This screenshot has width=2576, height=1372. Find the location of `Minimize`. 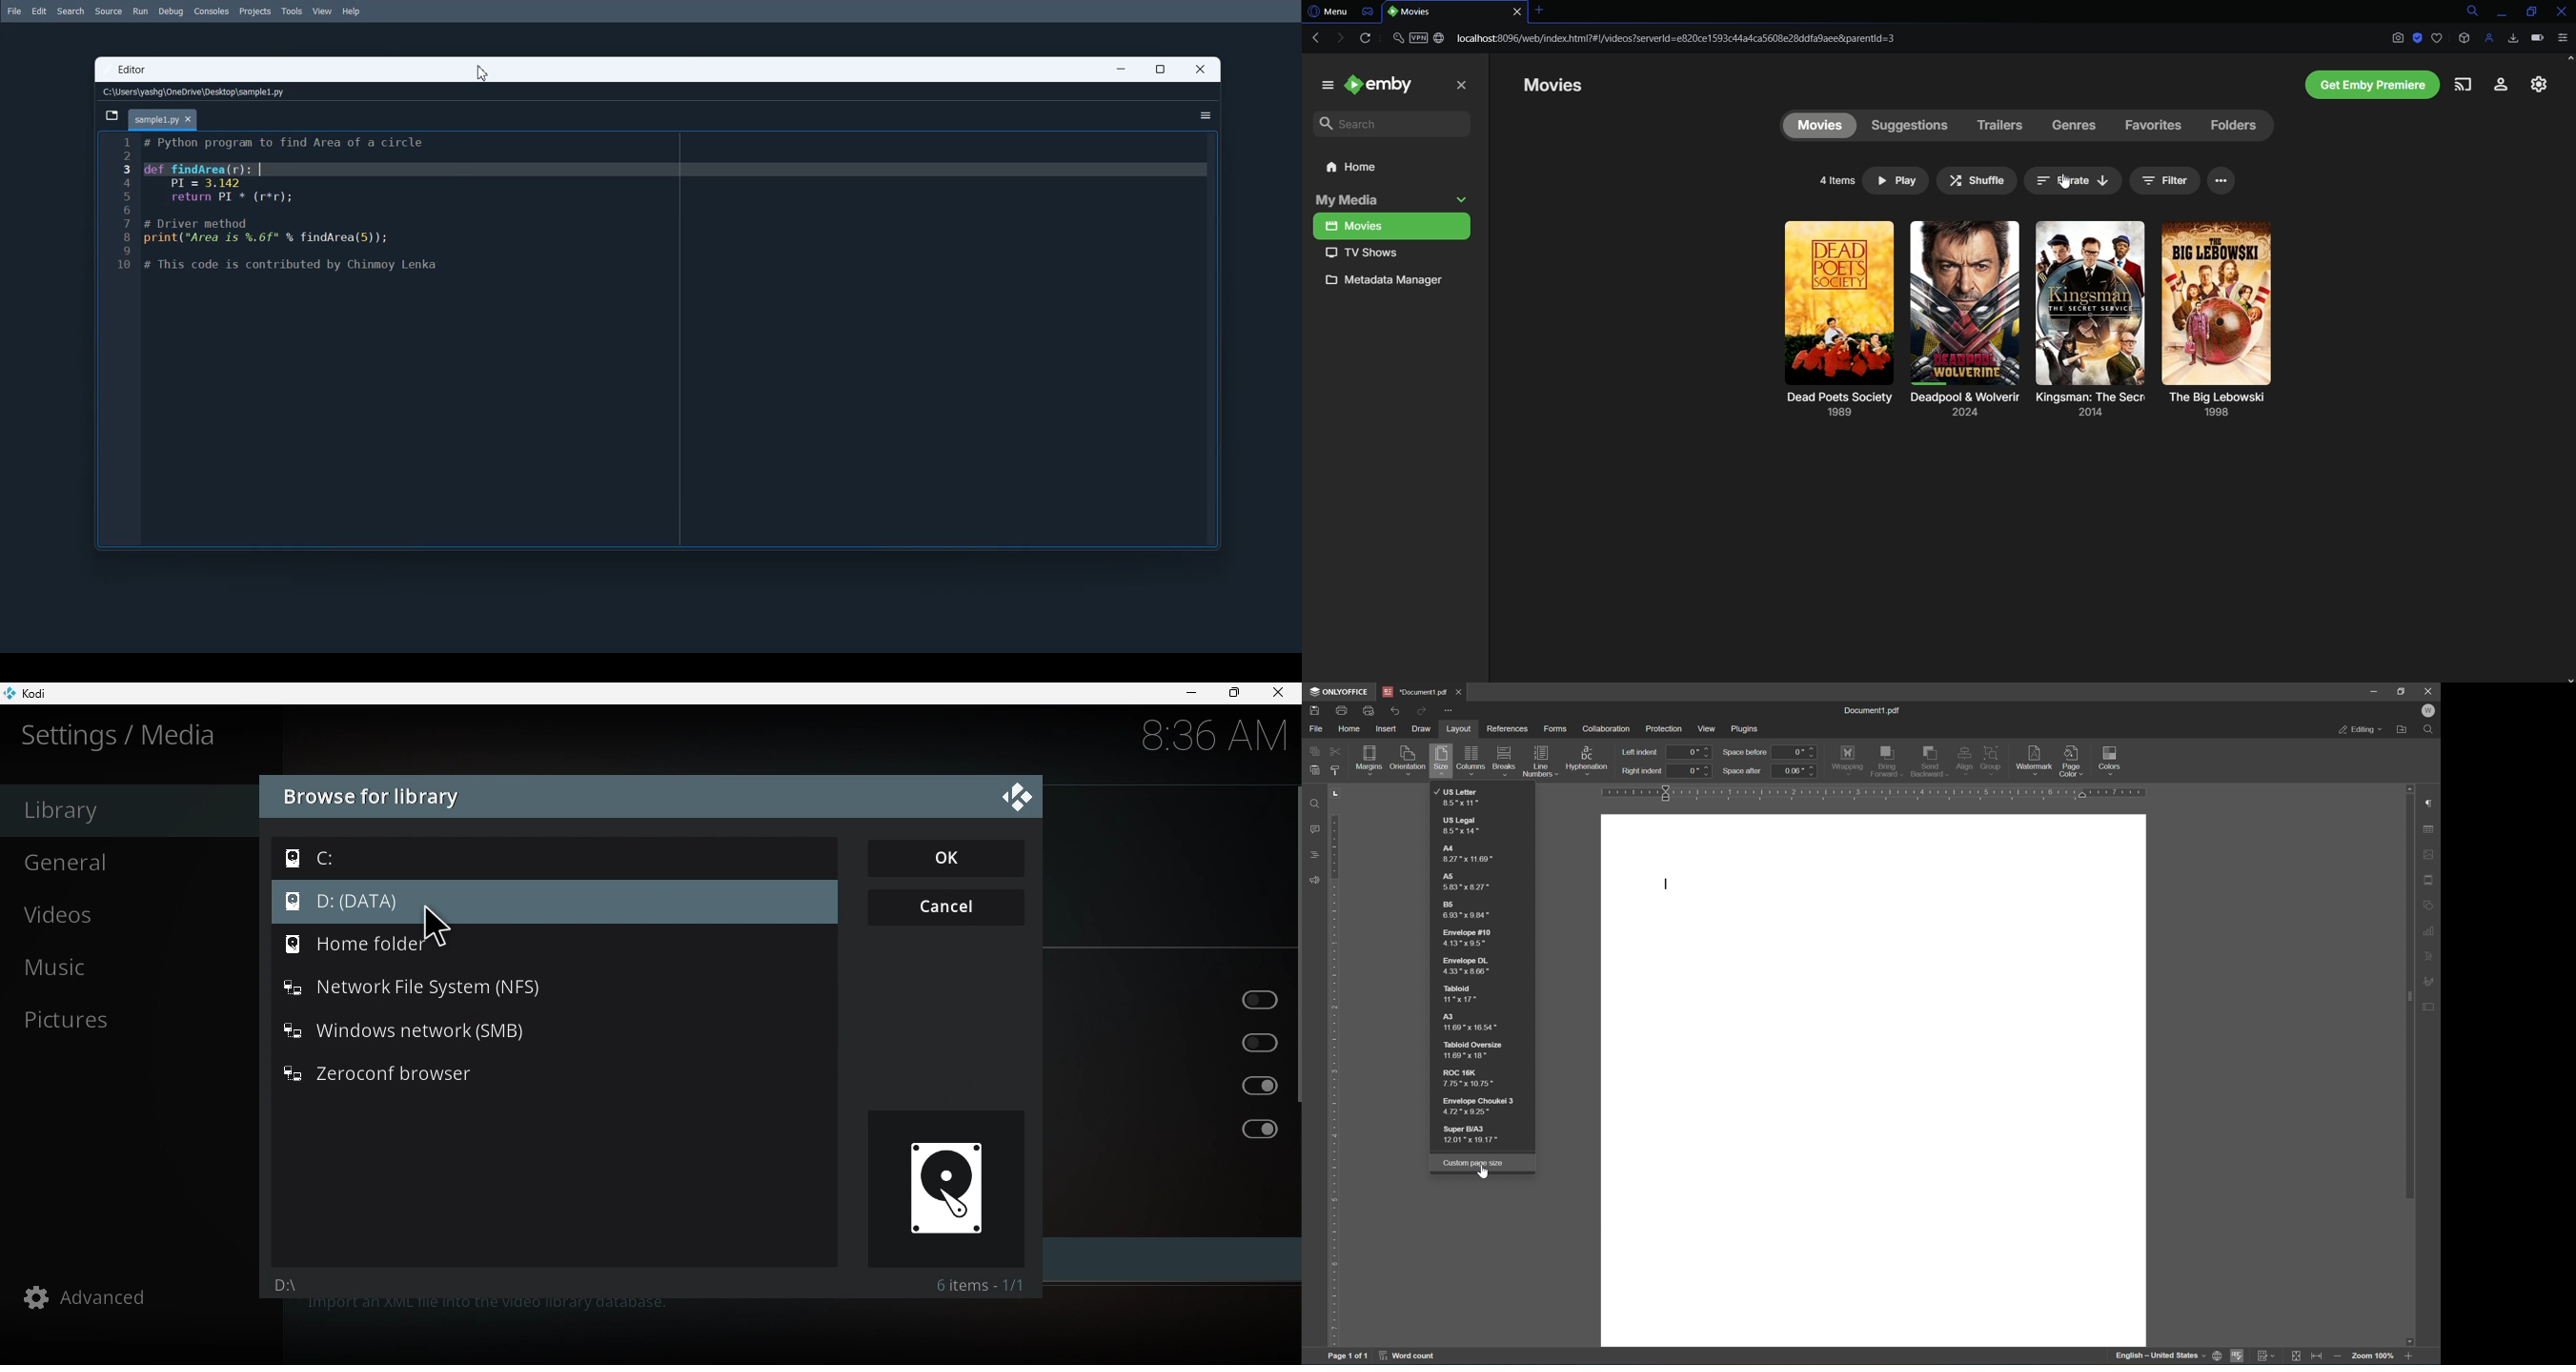

Minimize is located at coordinates (1121, 68).